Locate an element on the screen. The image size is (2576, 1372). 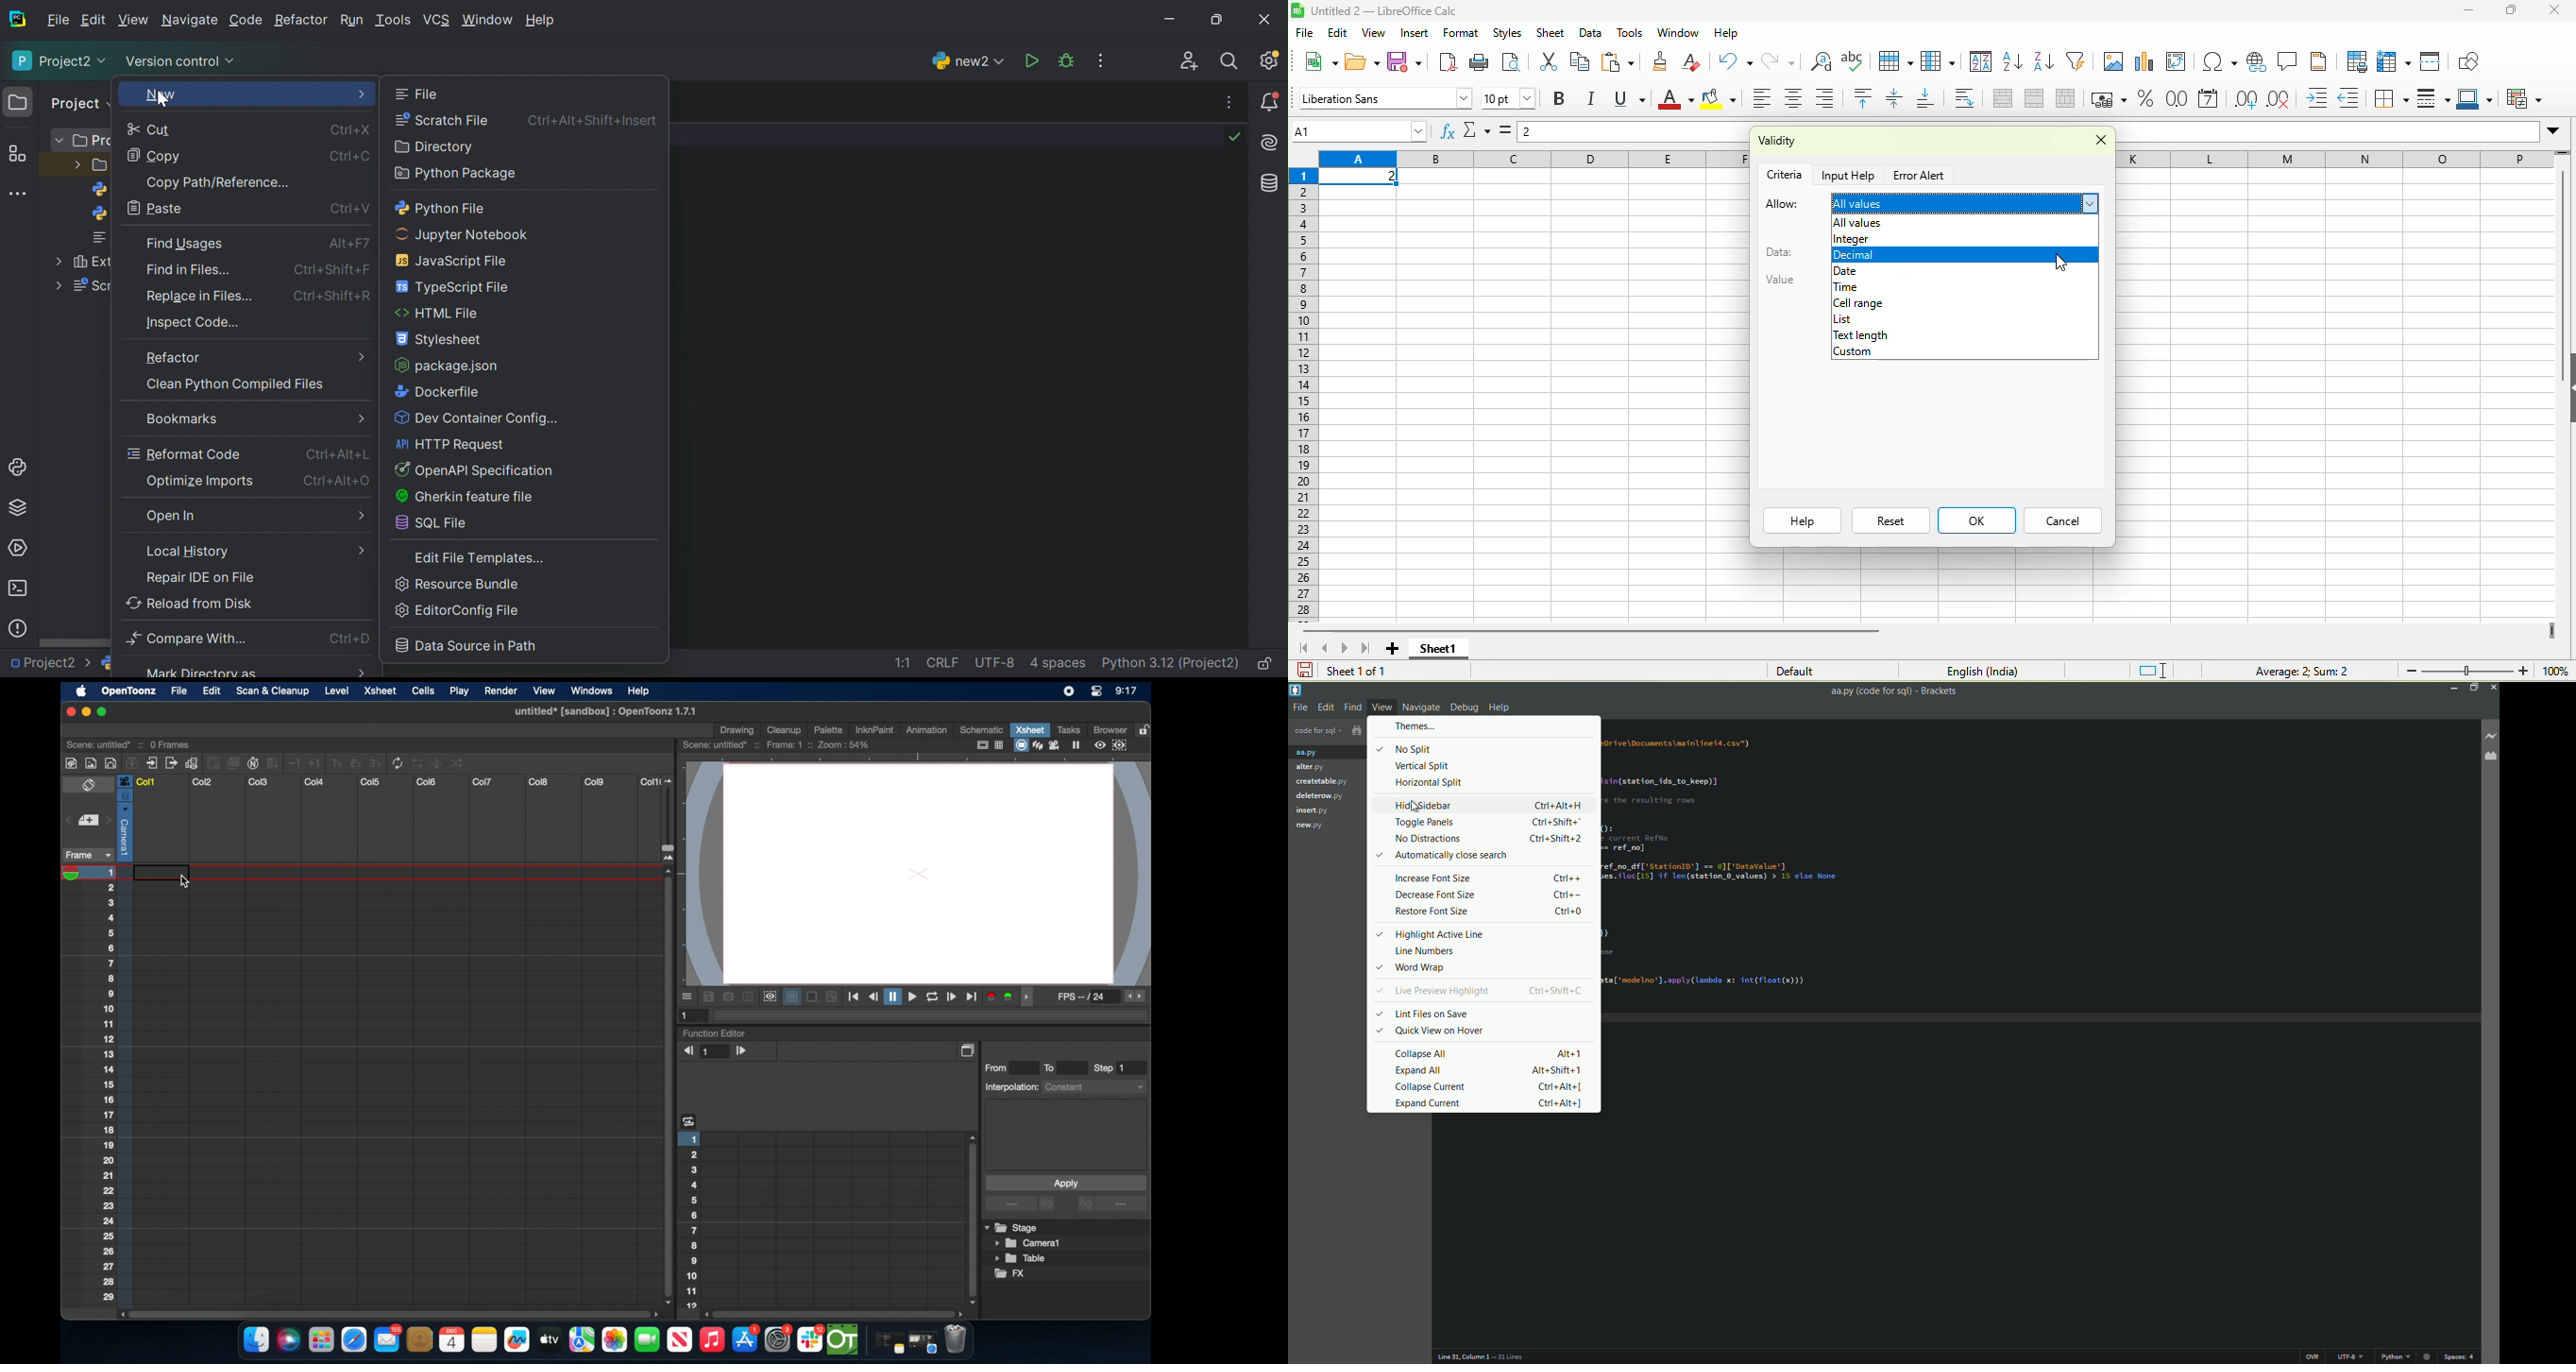
AI Assistant is located at coordinates (1271, 143).